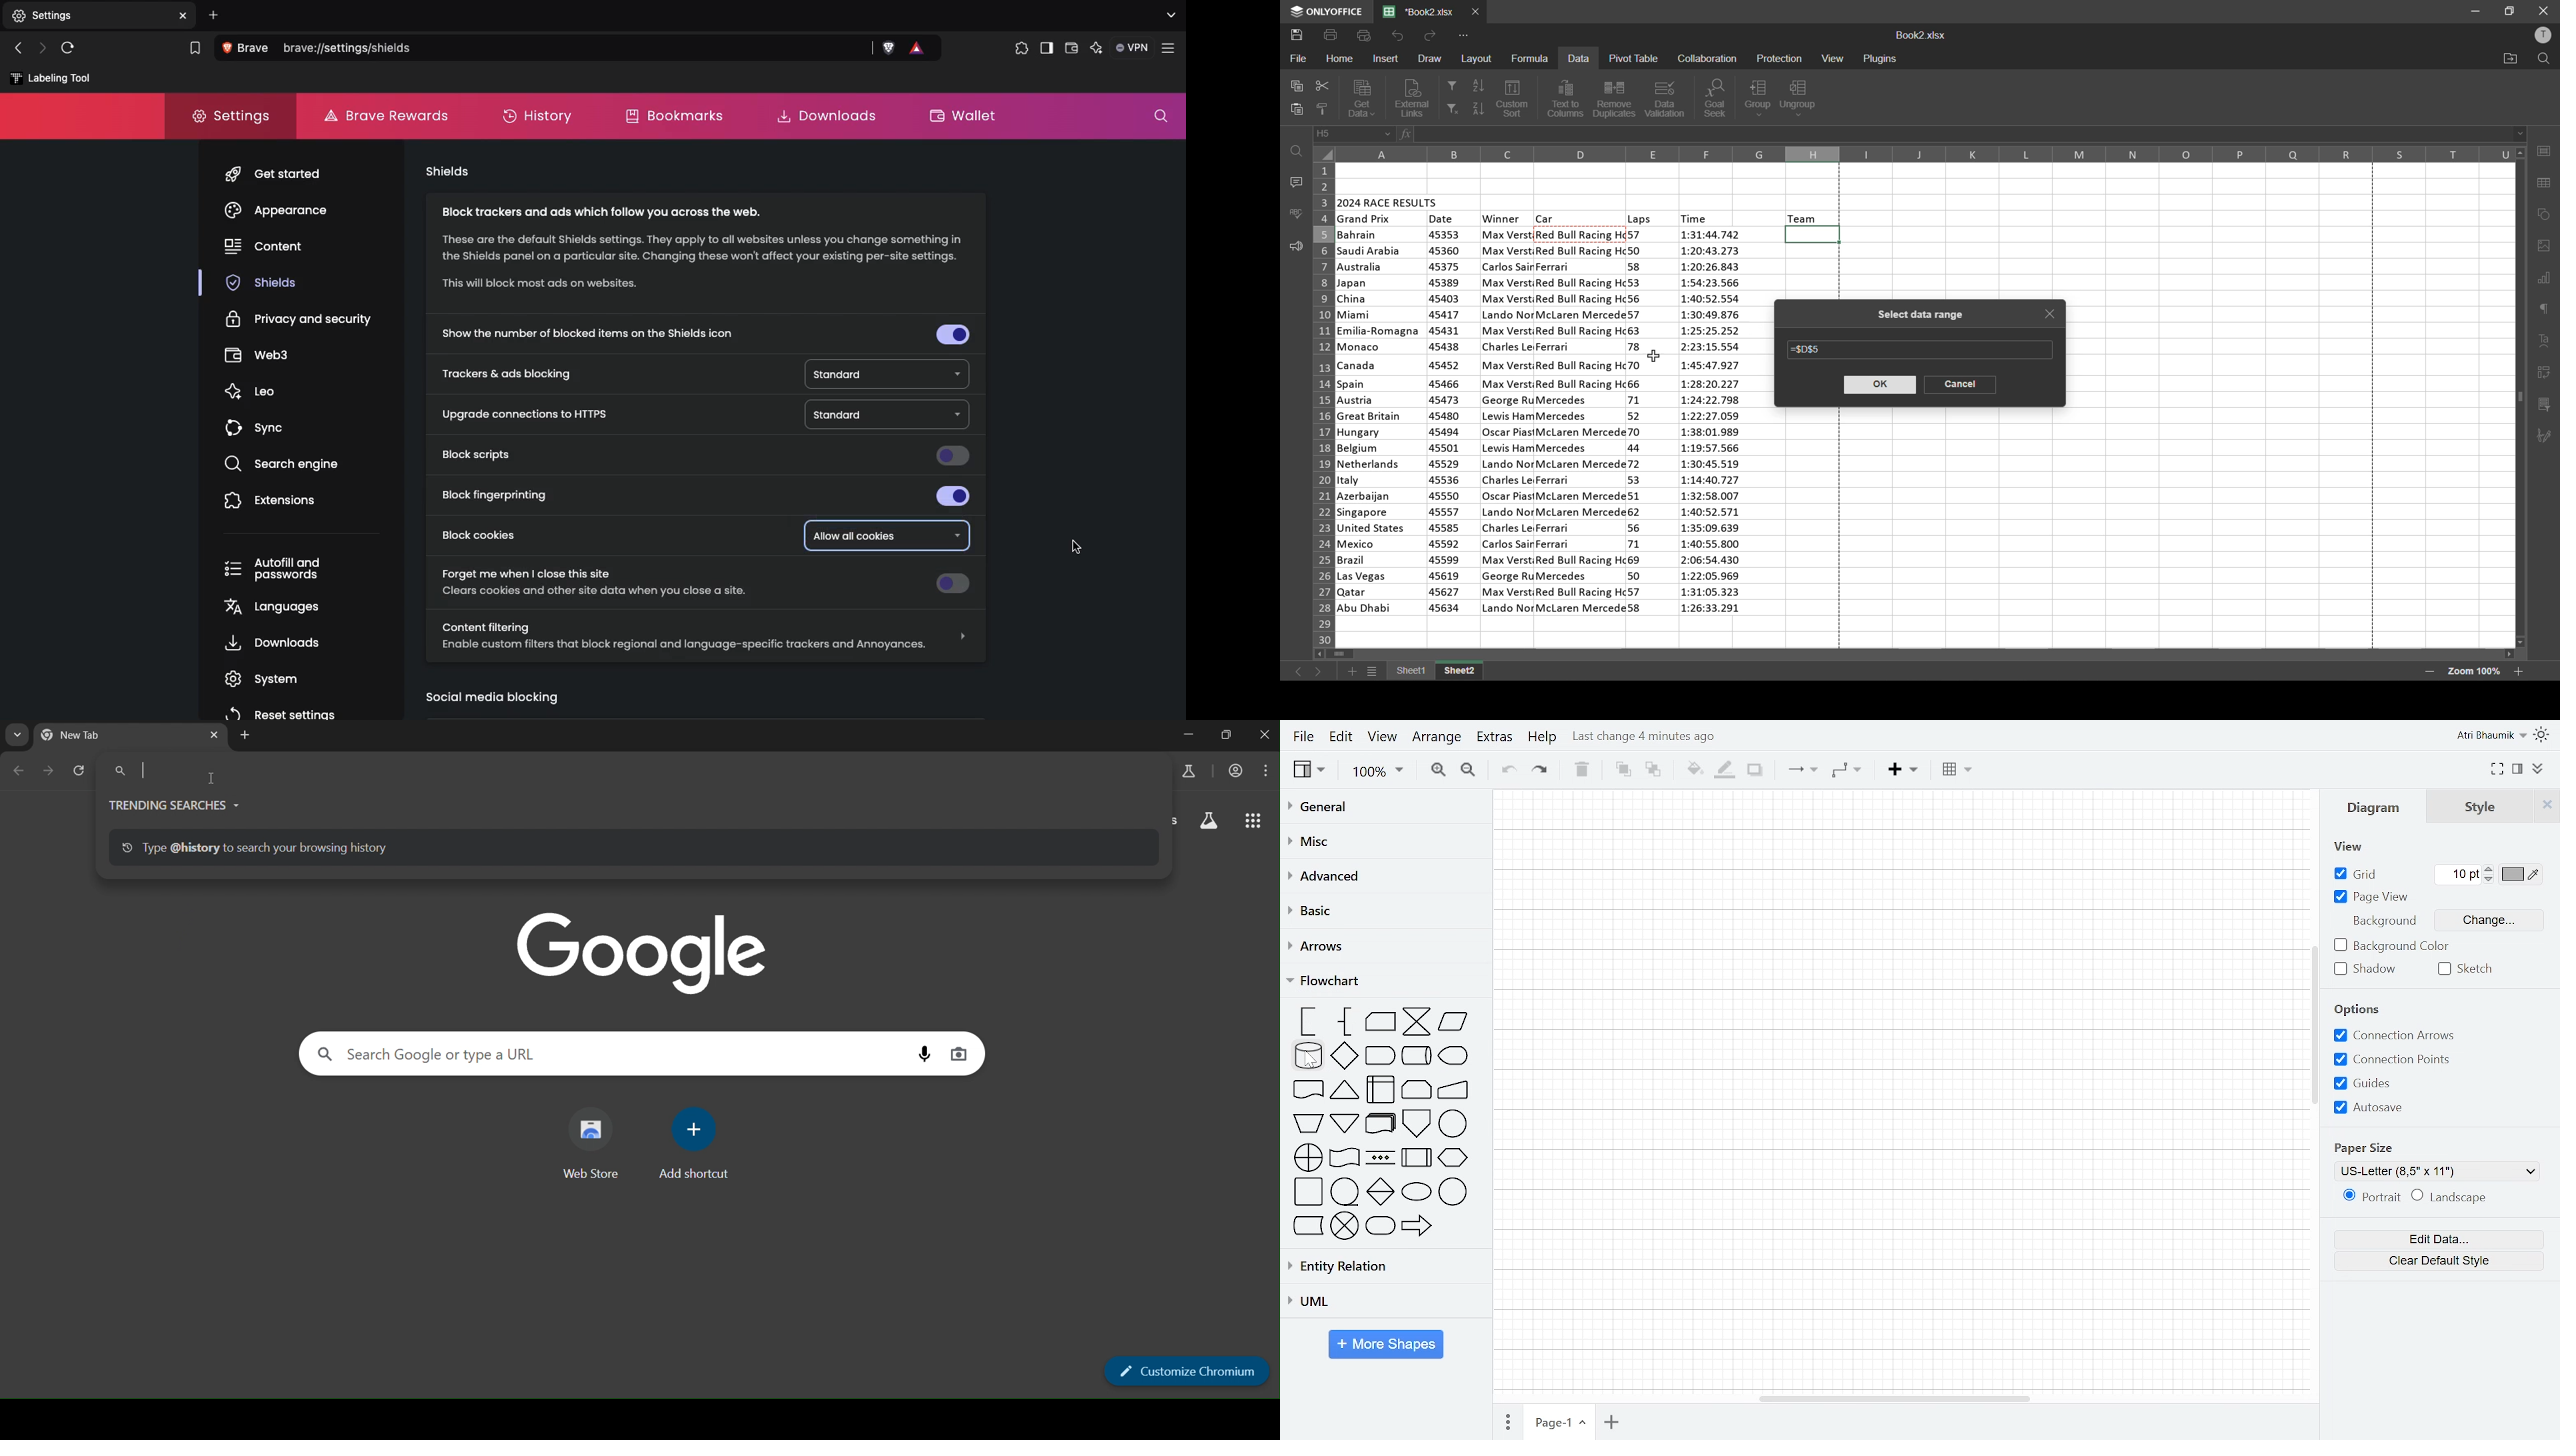 This screenshot has width=2576, height=1456. Describe the element at coordinates (696, 1144) in the screenshot. I see `add shortcut` at that location.